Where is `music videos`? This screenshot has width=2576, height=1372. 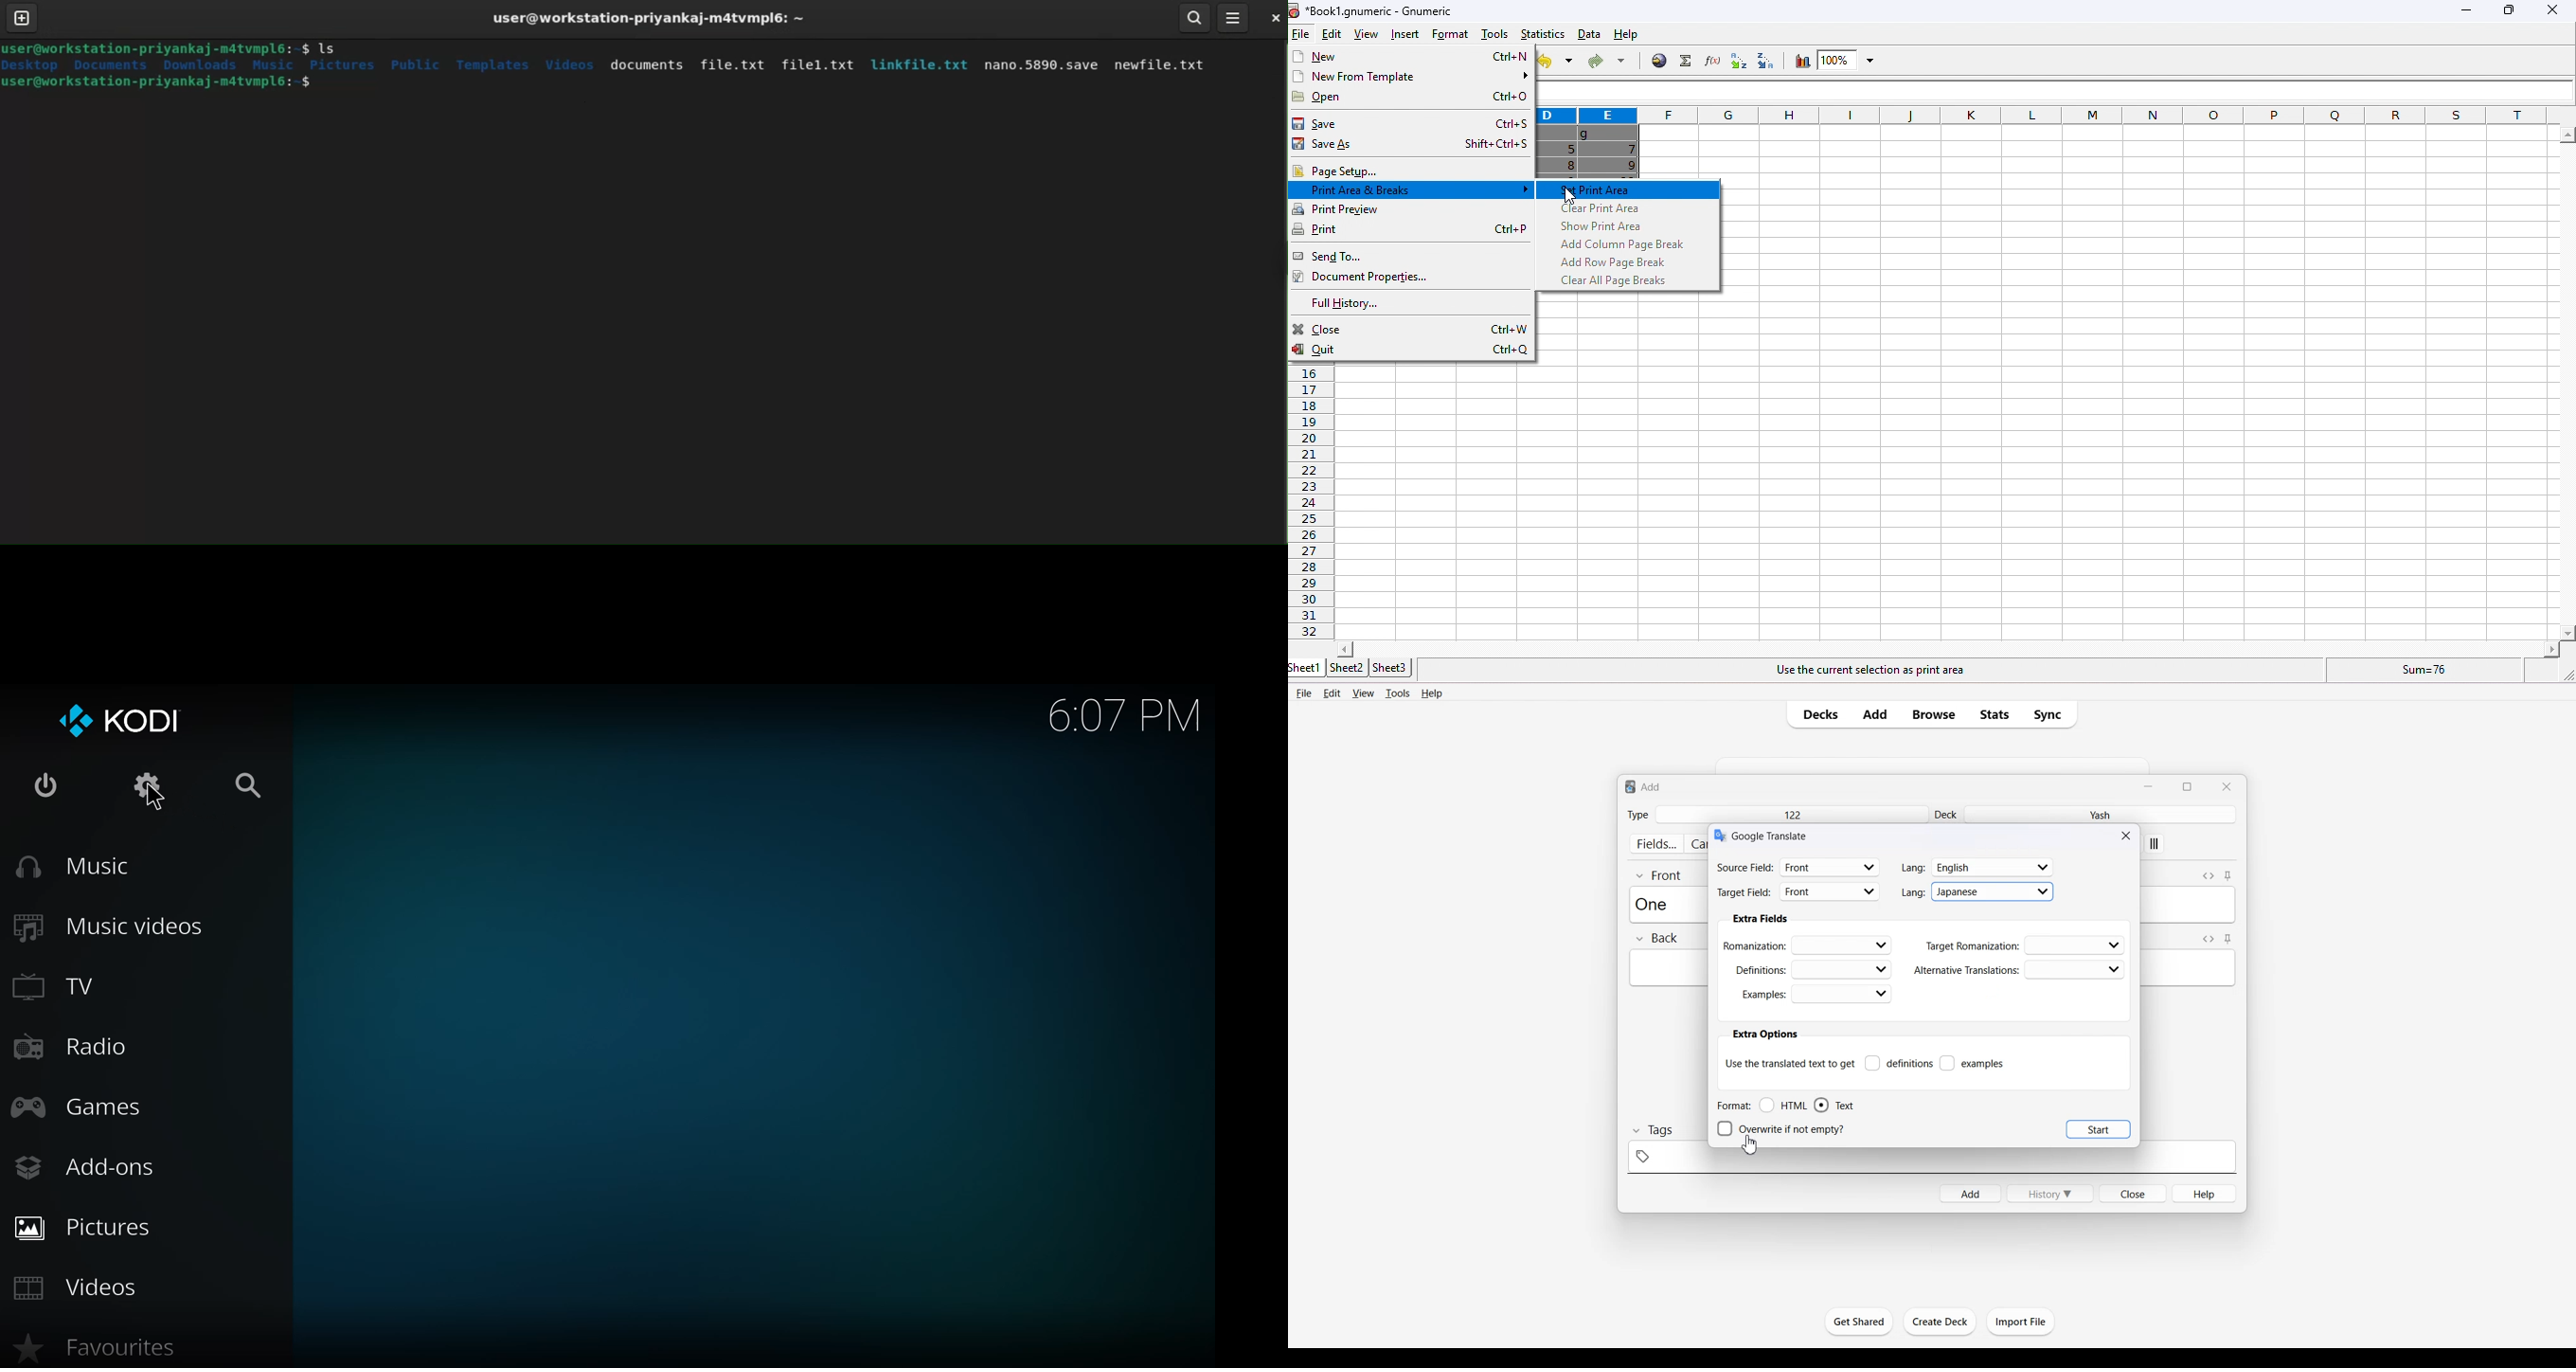 music videos is located at coordinates (111, 925).